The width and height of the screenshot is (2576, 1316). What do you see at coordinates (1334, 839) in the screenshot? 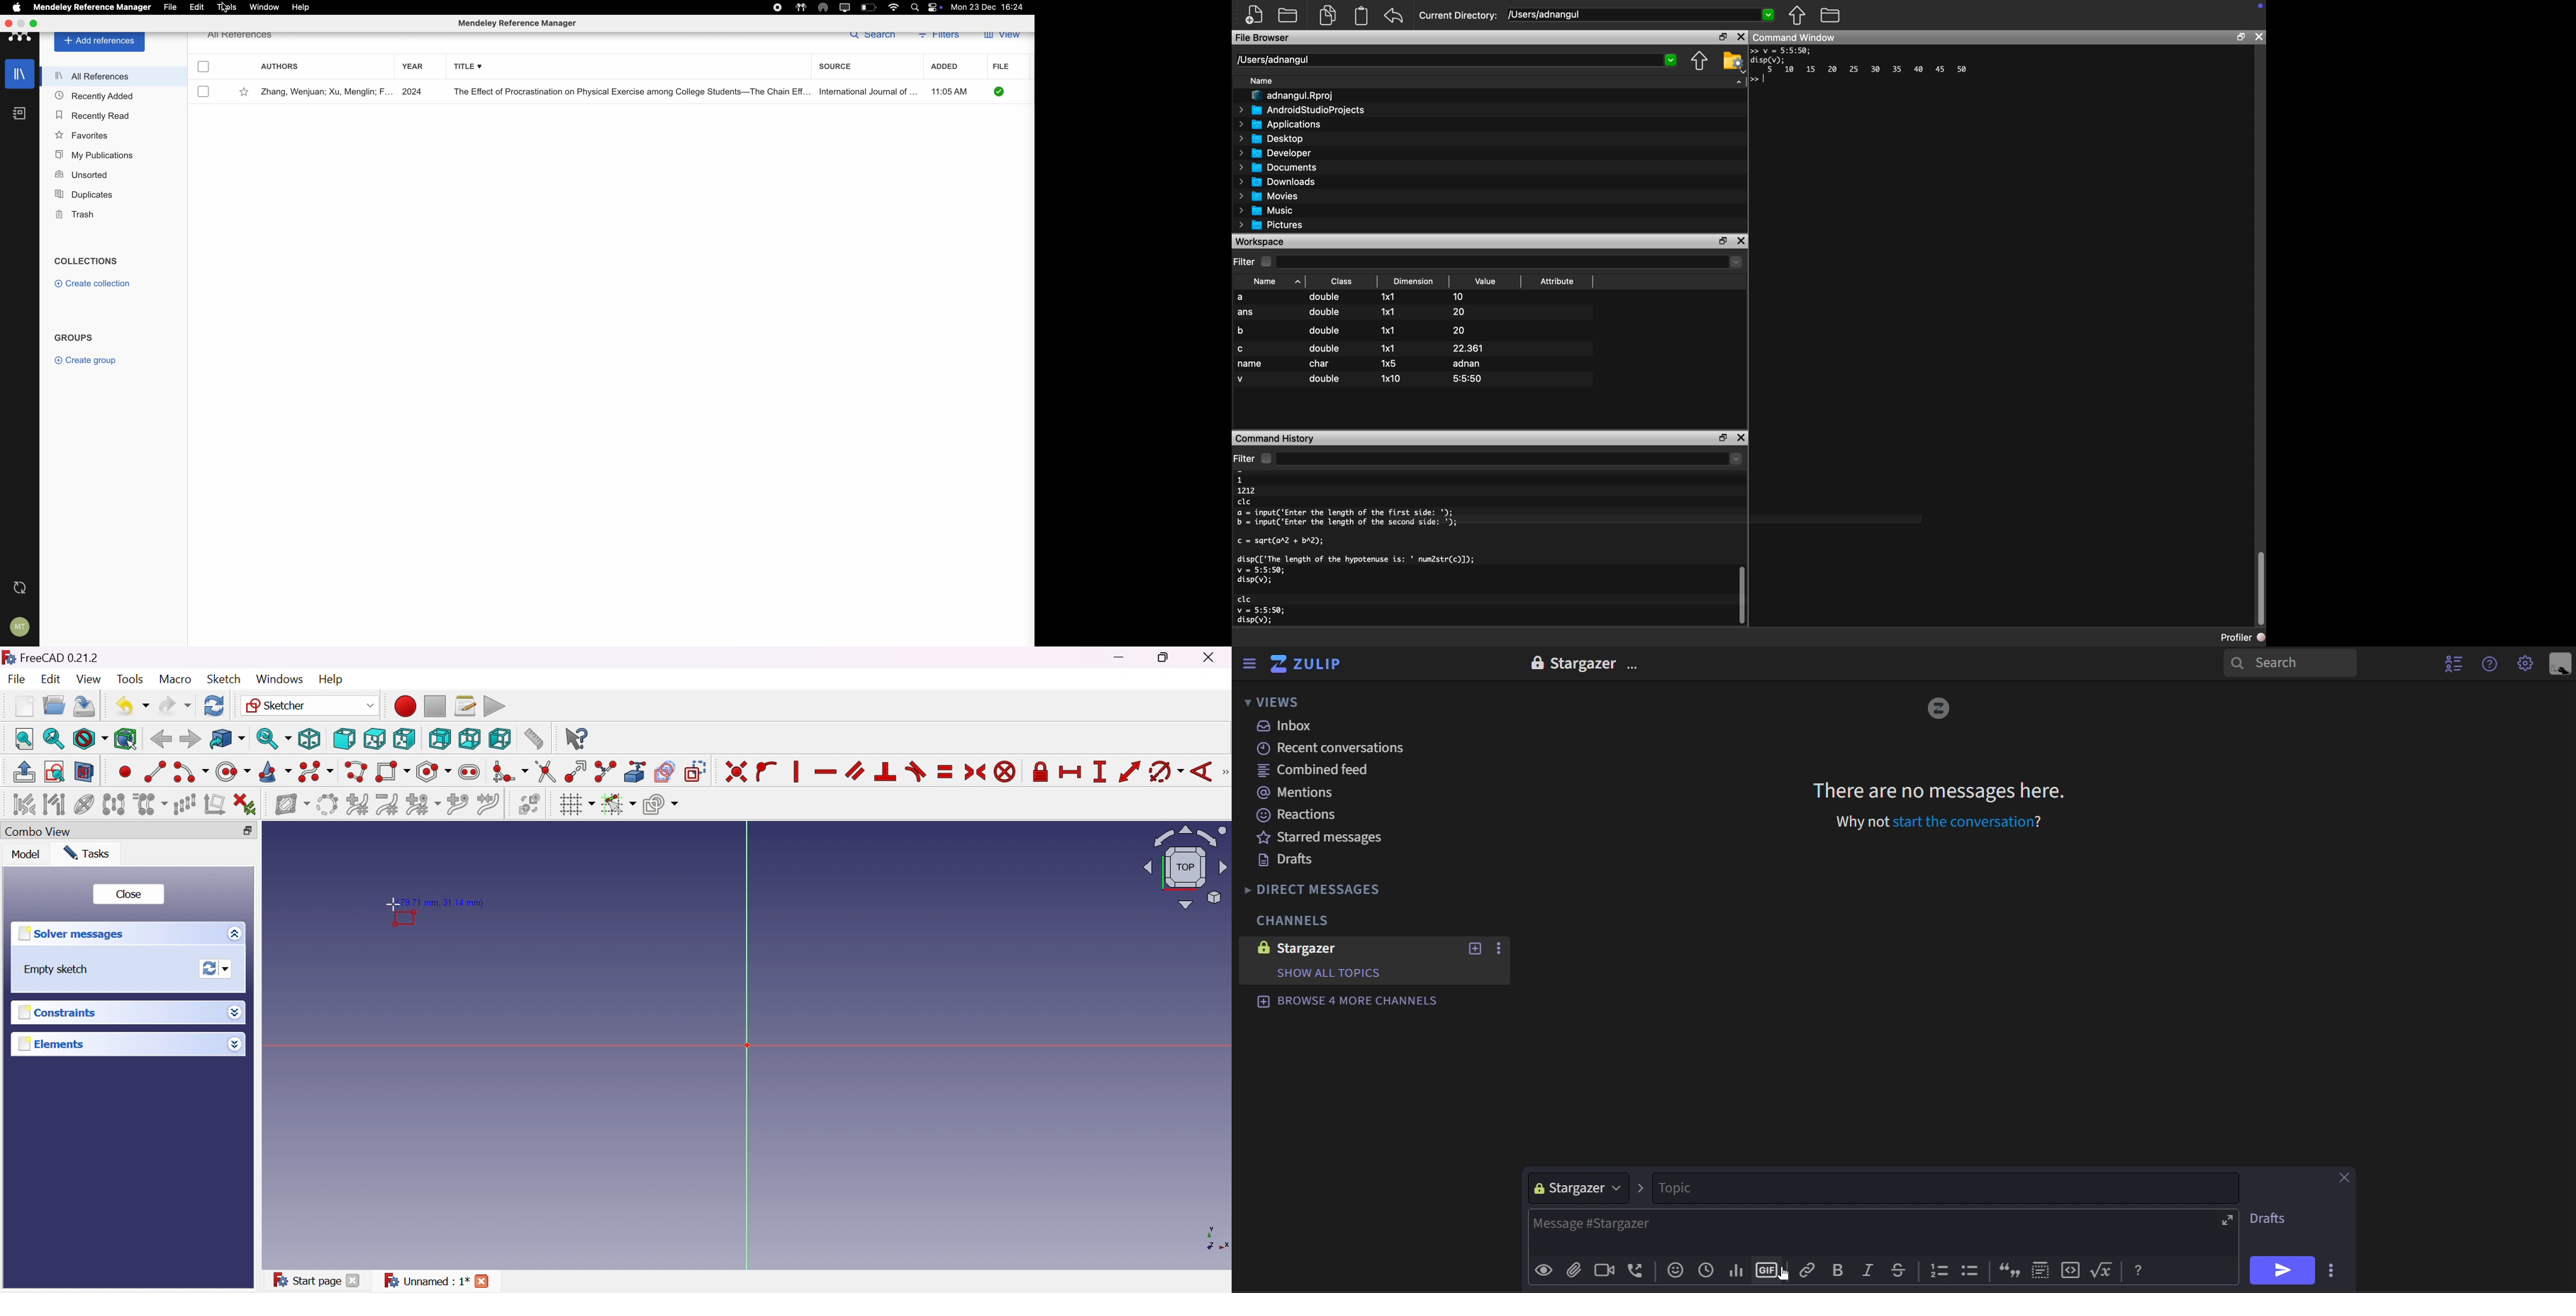
I see `starred messages` at bounding box center [1334, 839].